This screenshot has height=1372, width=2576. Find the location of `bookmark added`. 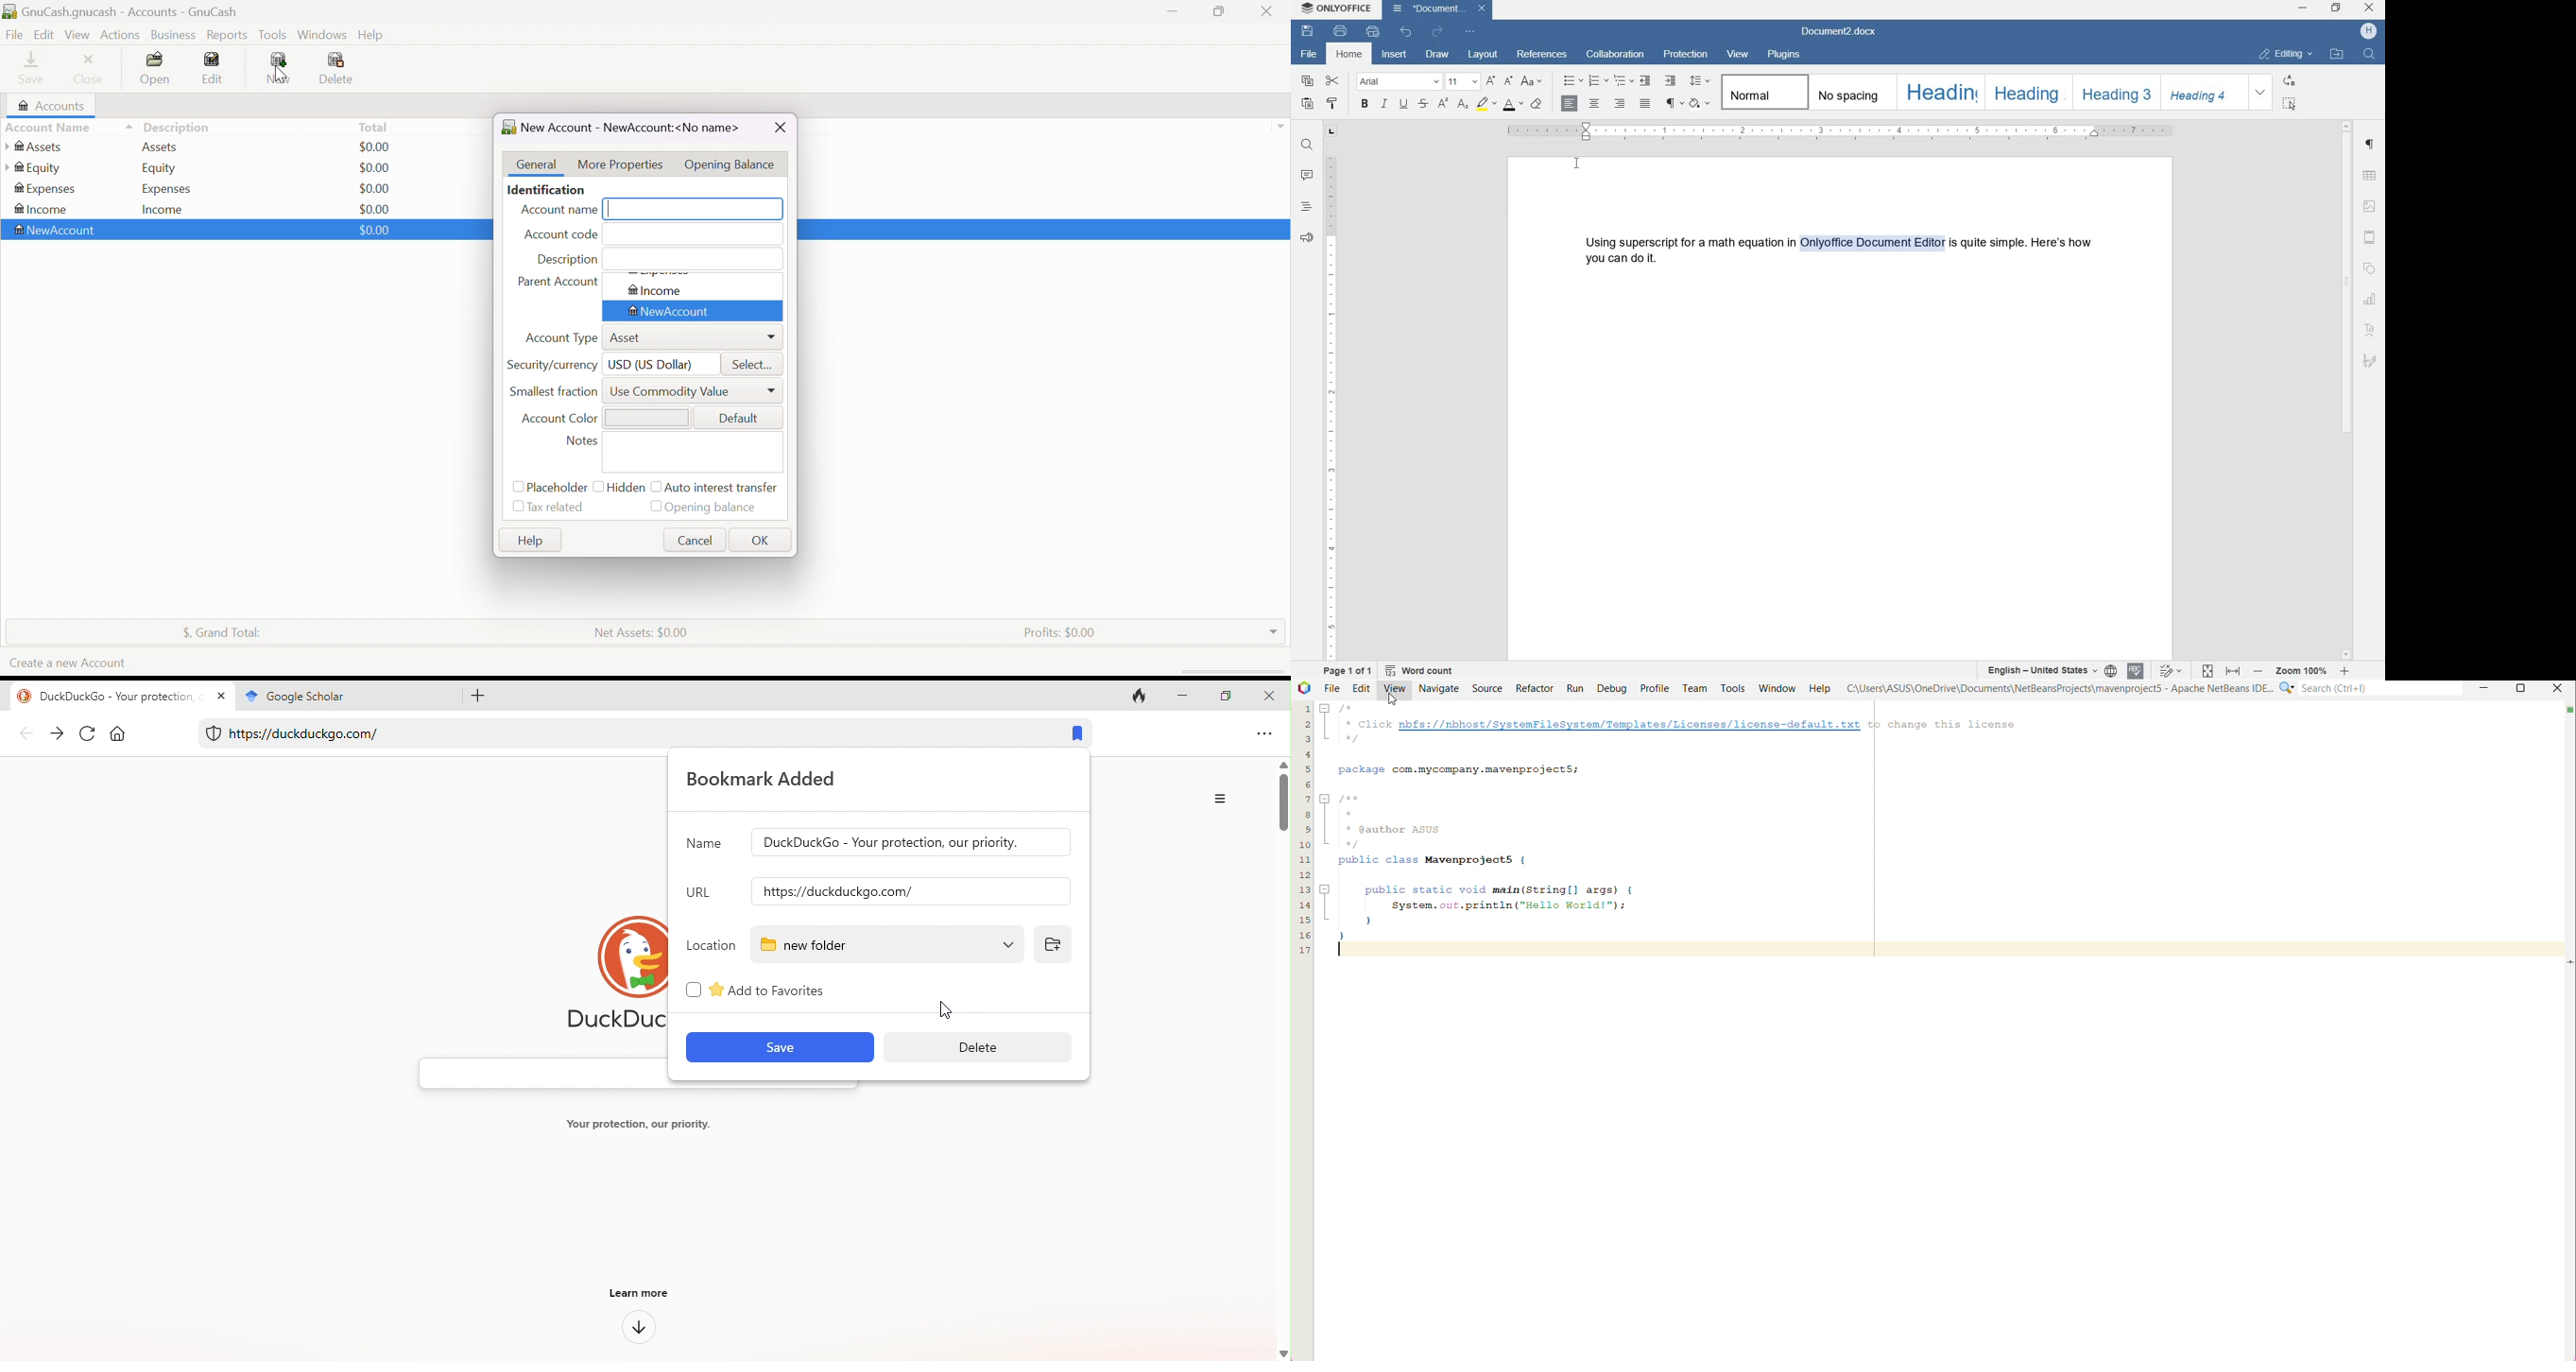

bookmark added is located at coordinates (772, 780).